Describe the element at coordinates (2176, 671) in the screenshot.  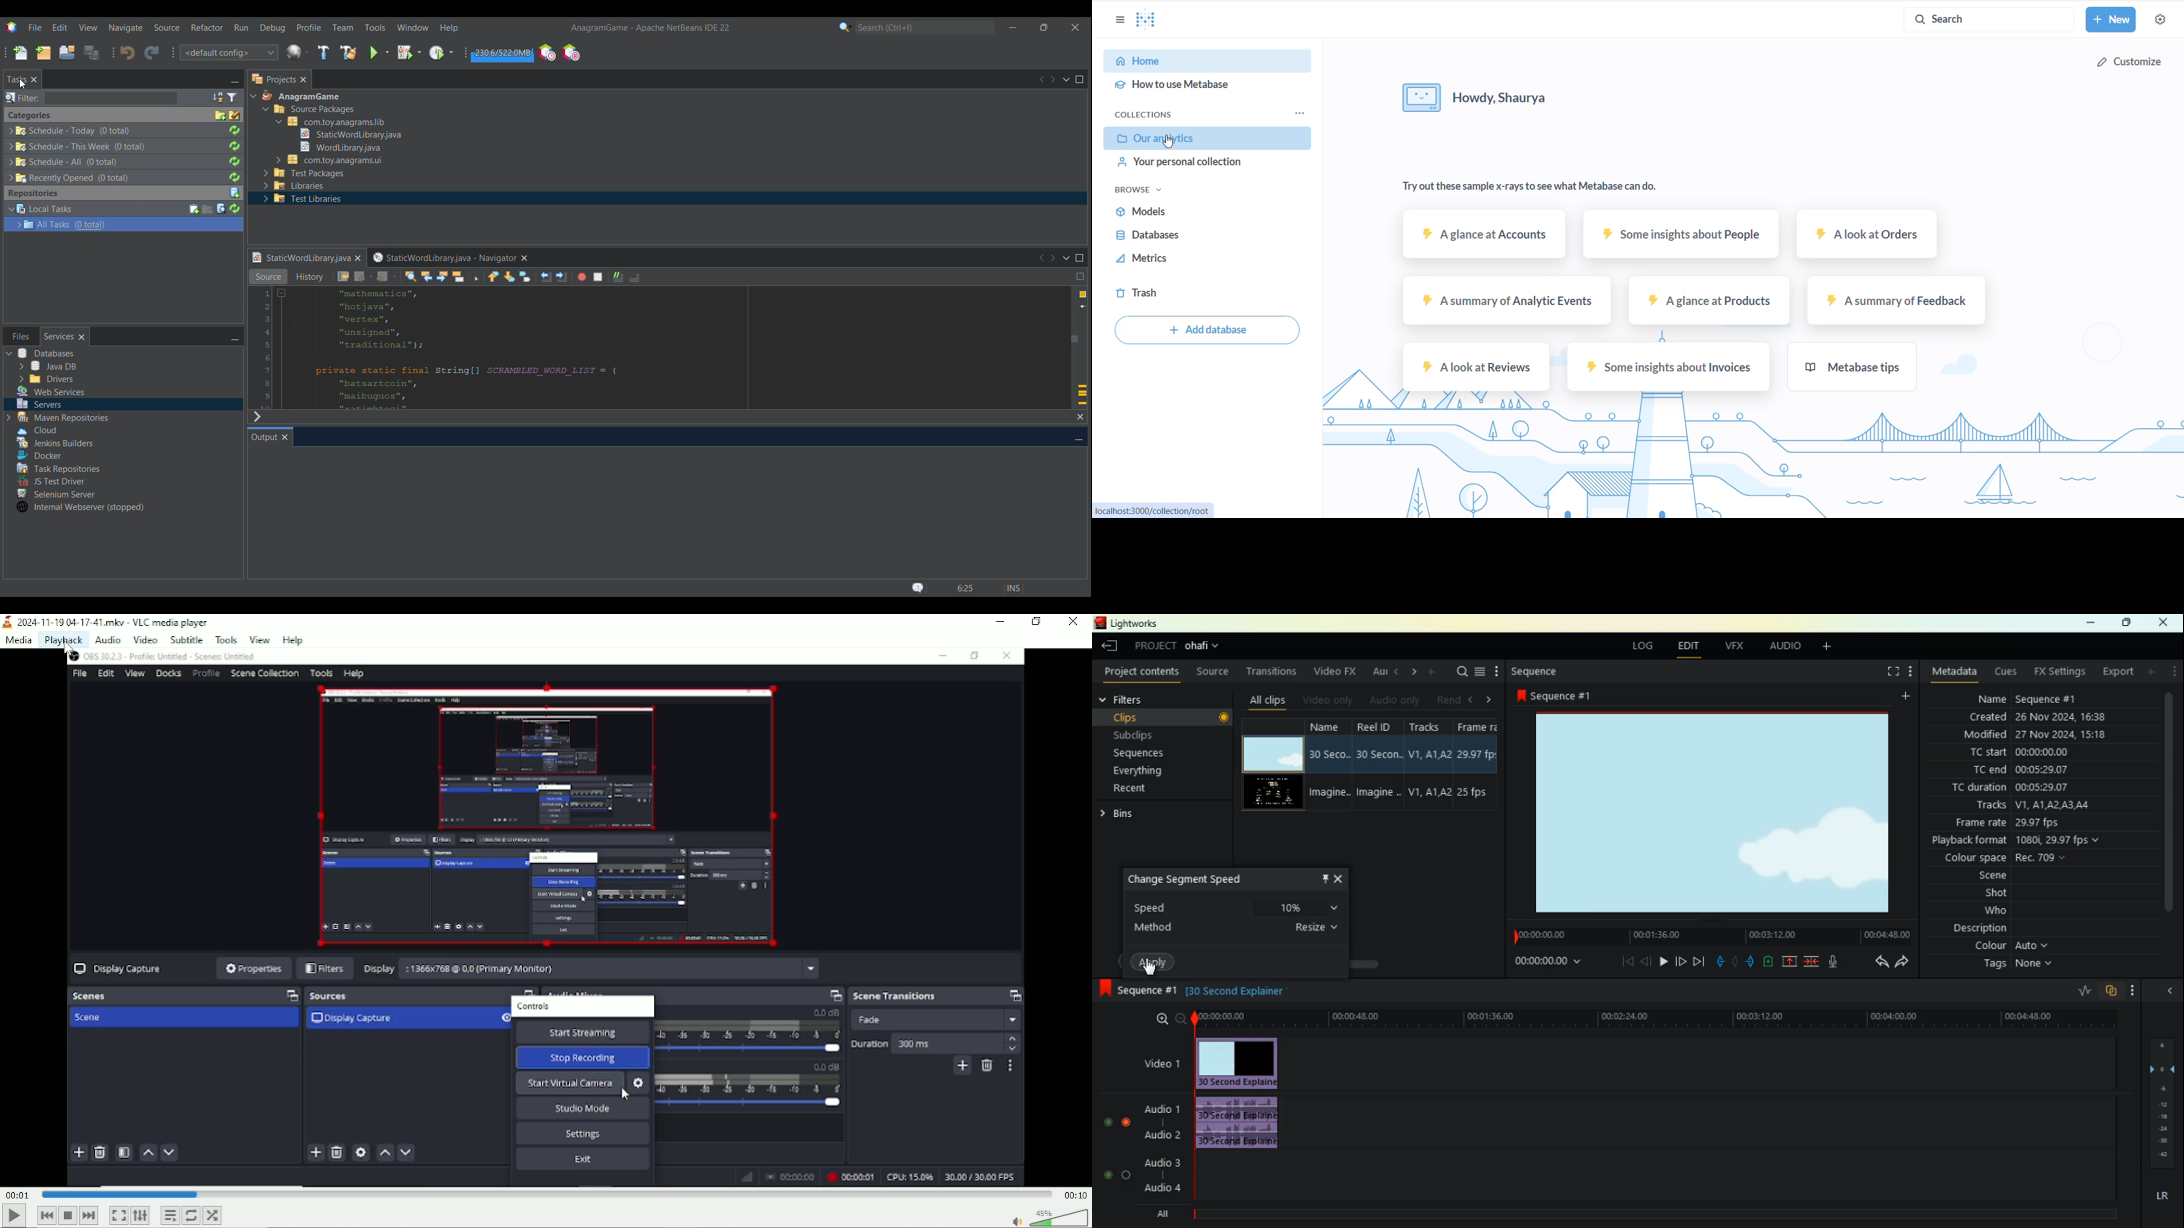
I see `more` at that location.